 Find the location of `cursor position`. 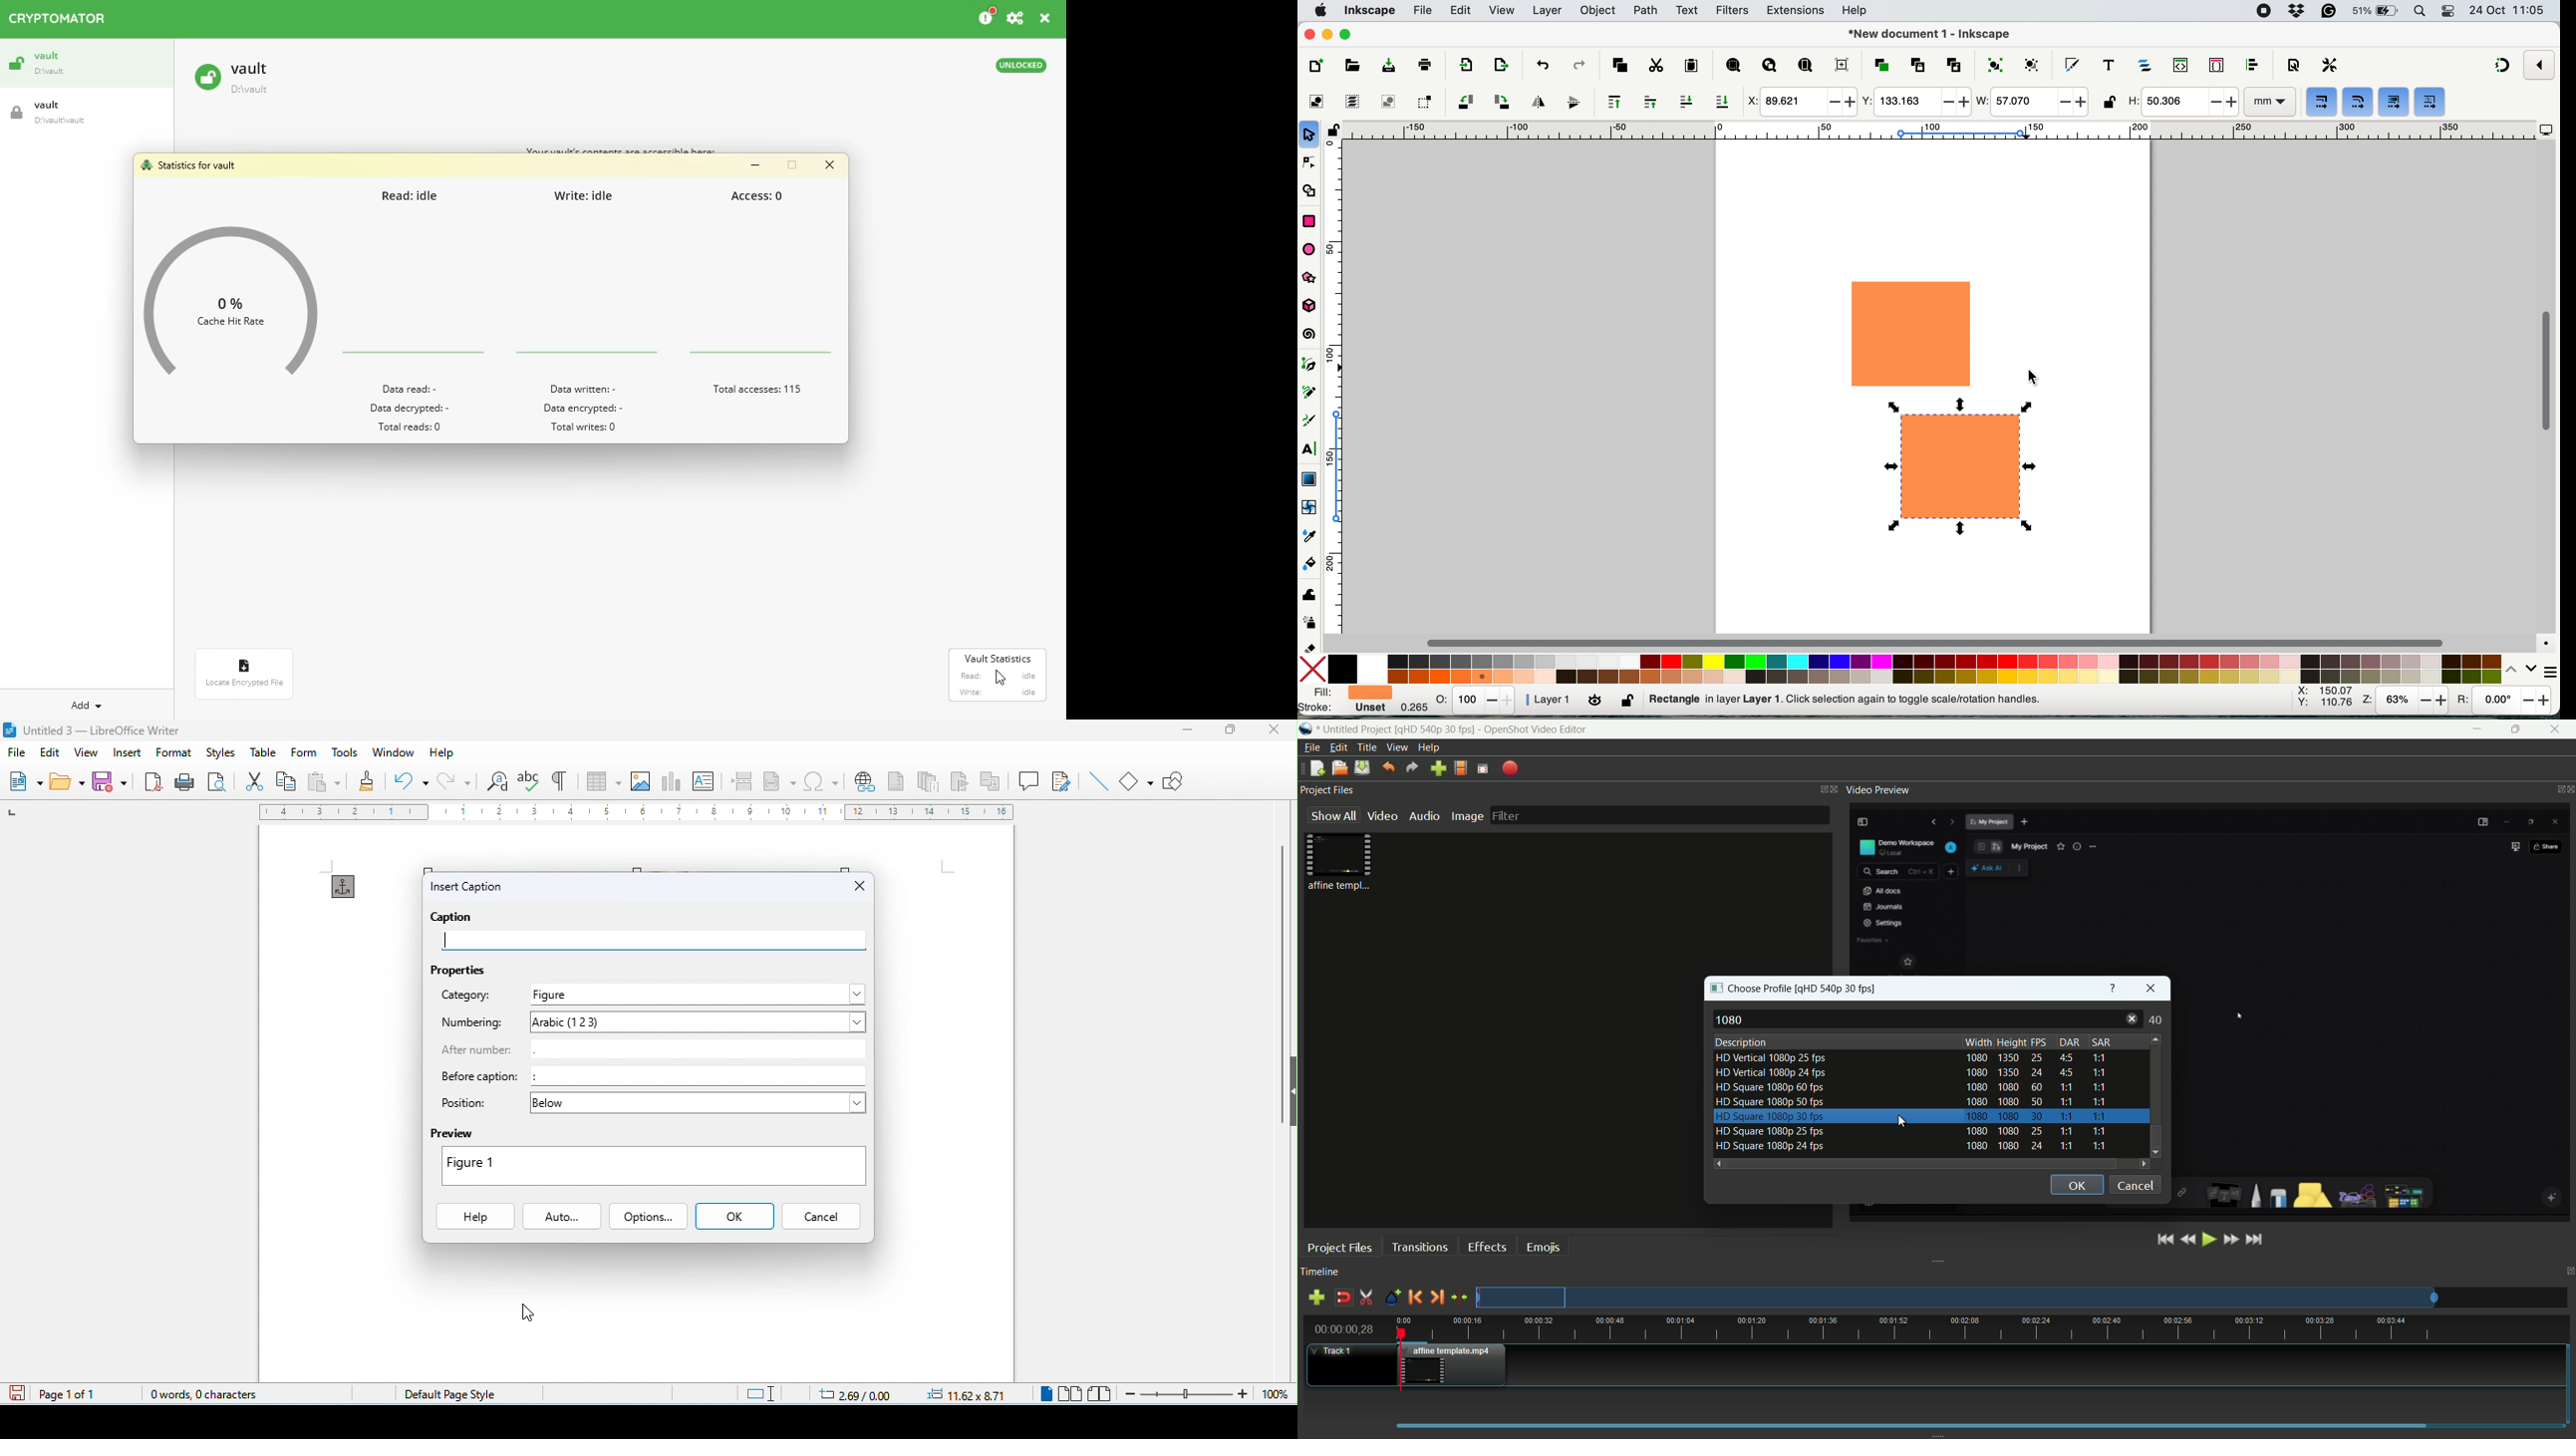

cursor position is located at coordinates (846, 1393).